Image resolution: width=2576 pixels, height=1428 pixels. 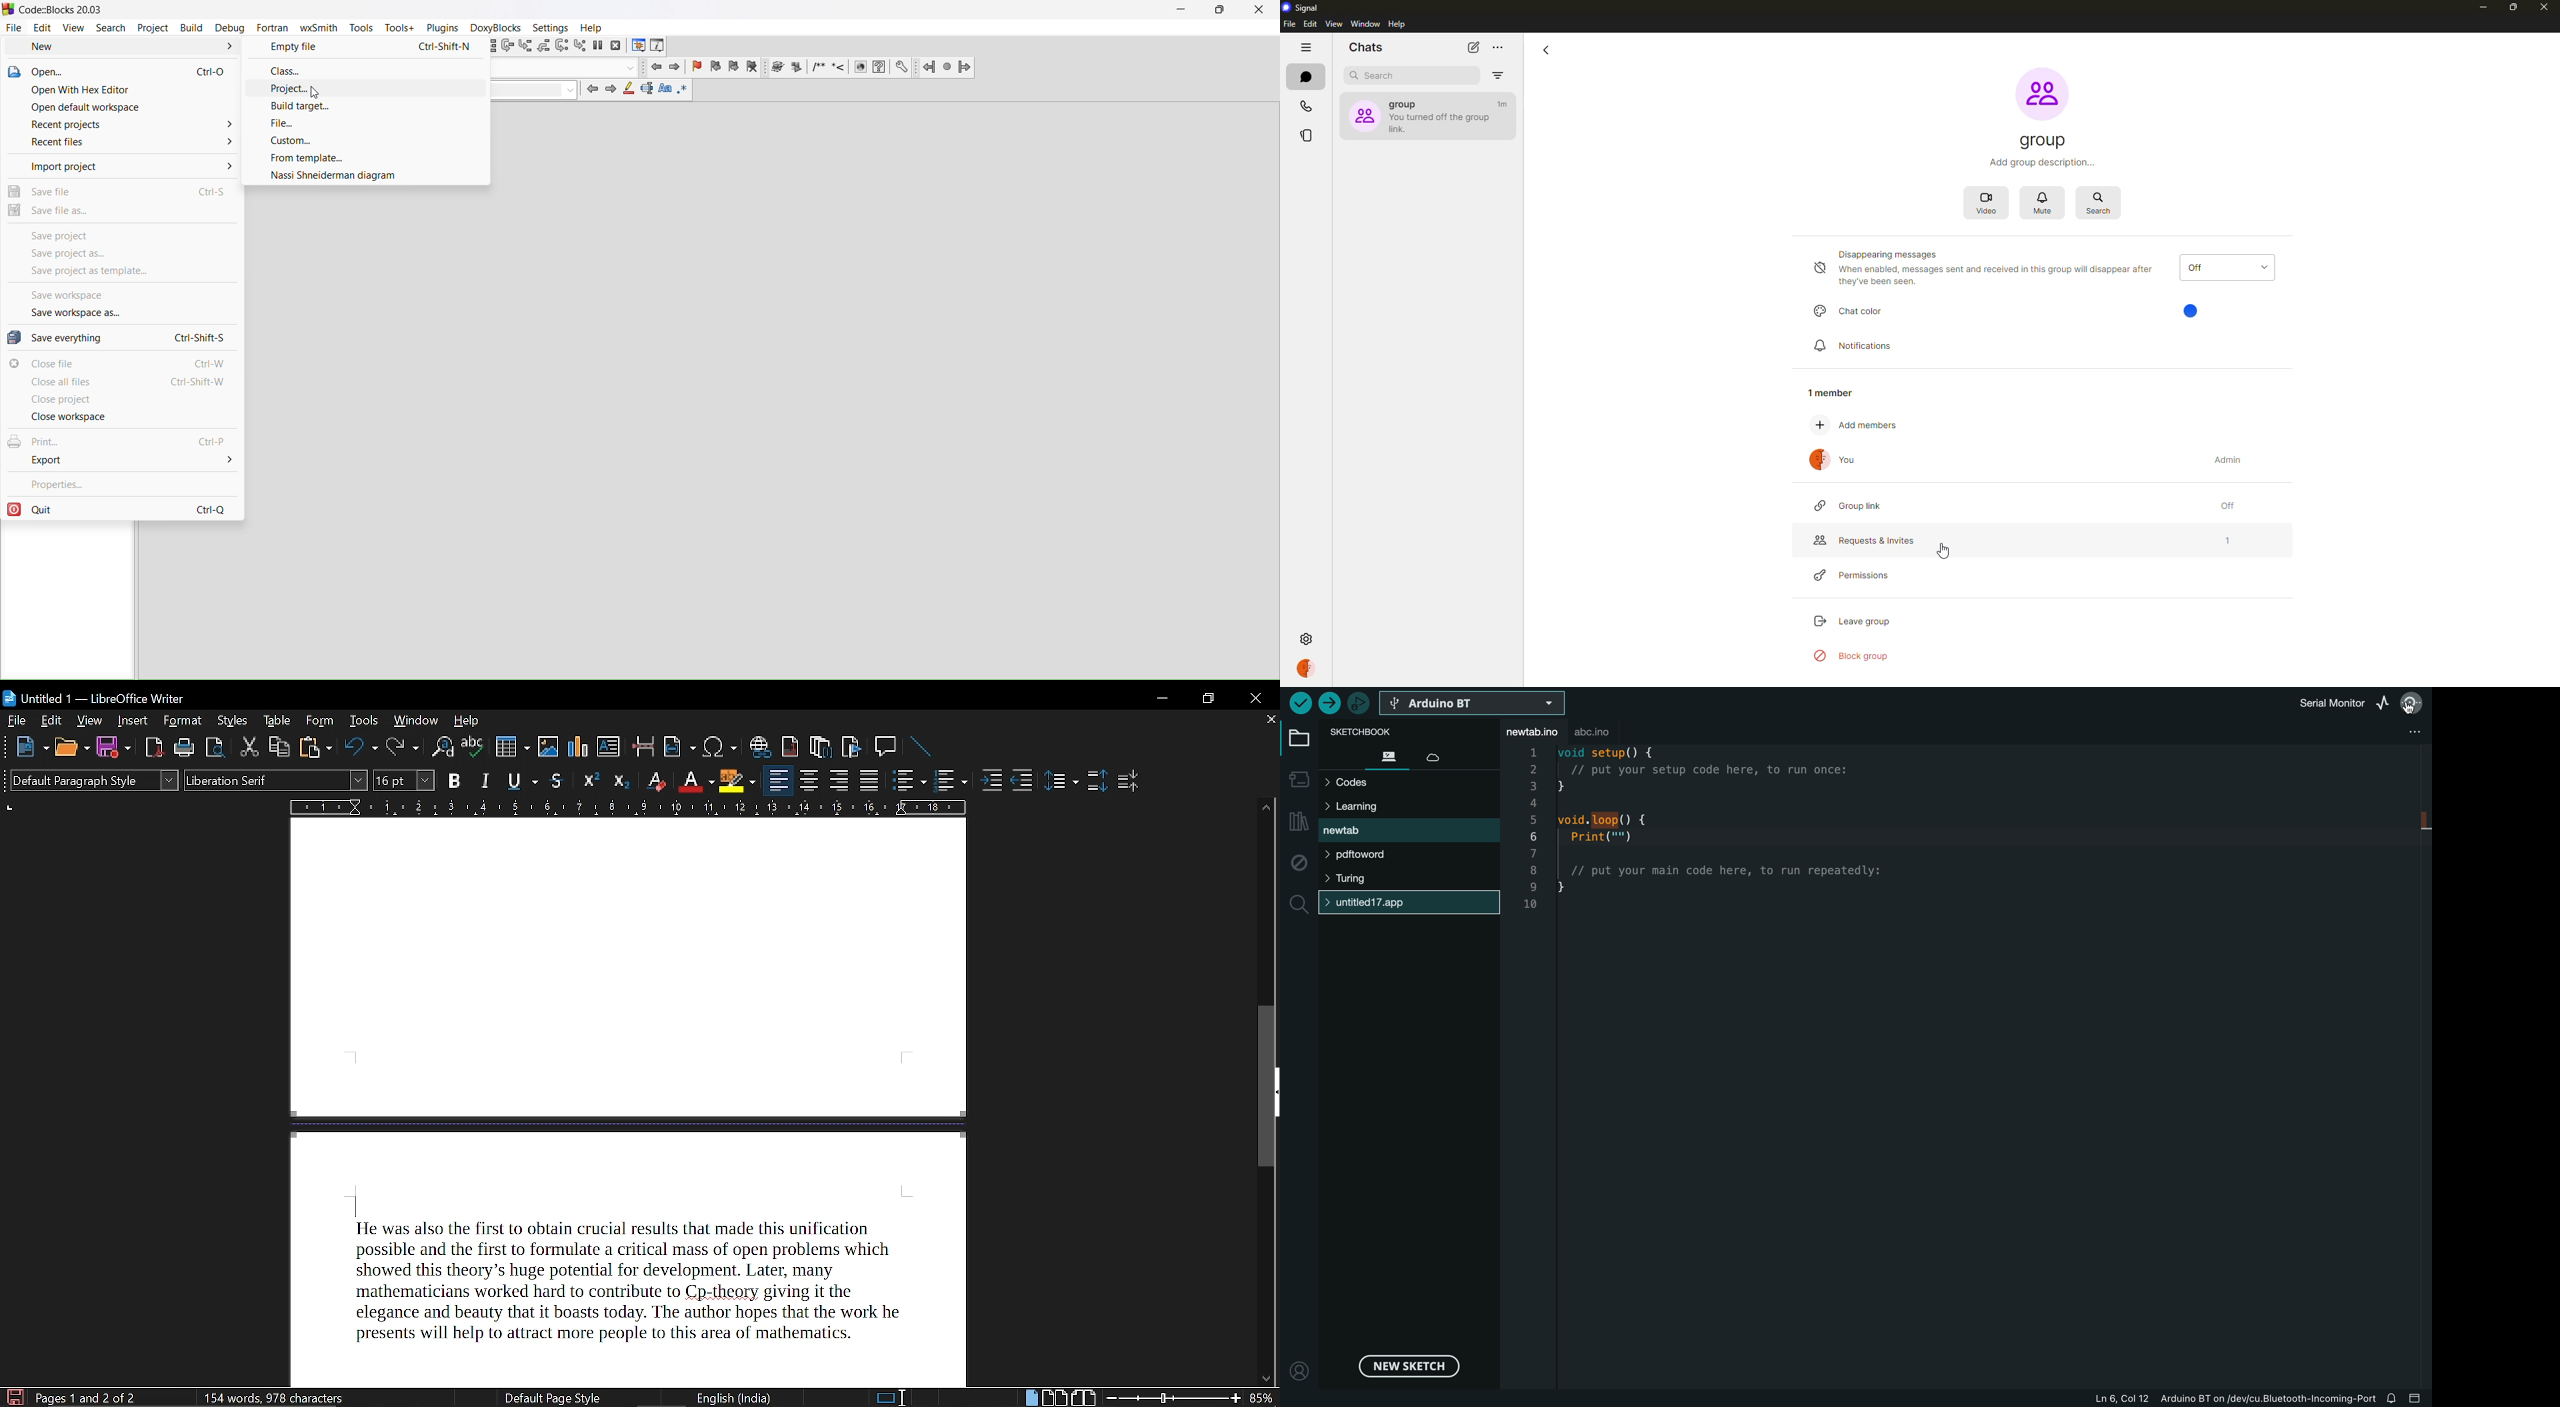 I want to click on match case, so click(x=665, y=92).